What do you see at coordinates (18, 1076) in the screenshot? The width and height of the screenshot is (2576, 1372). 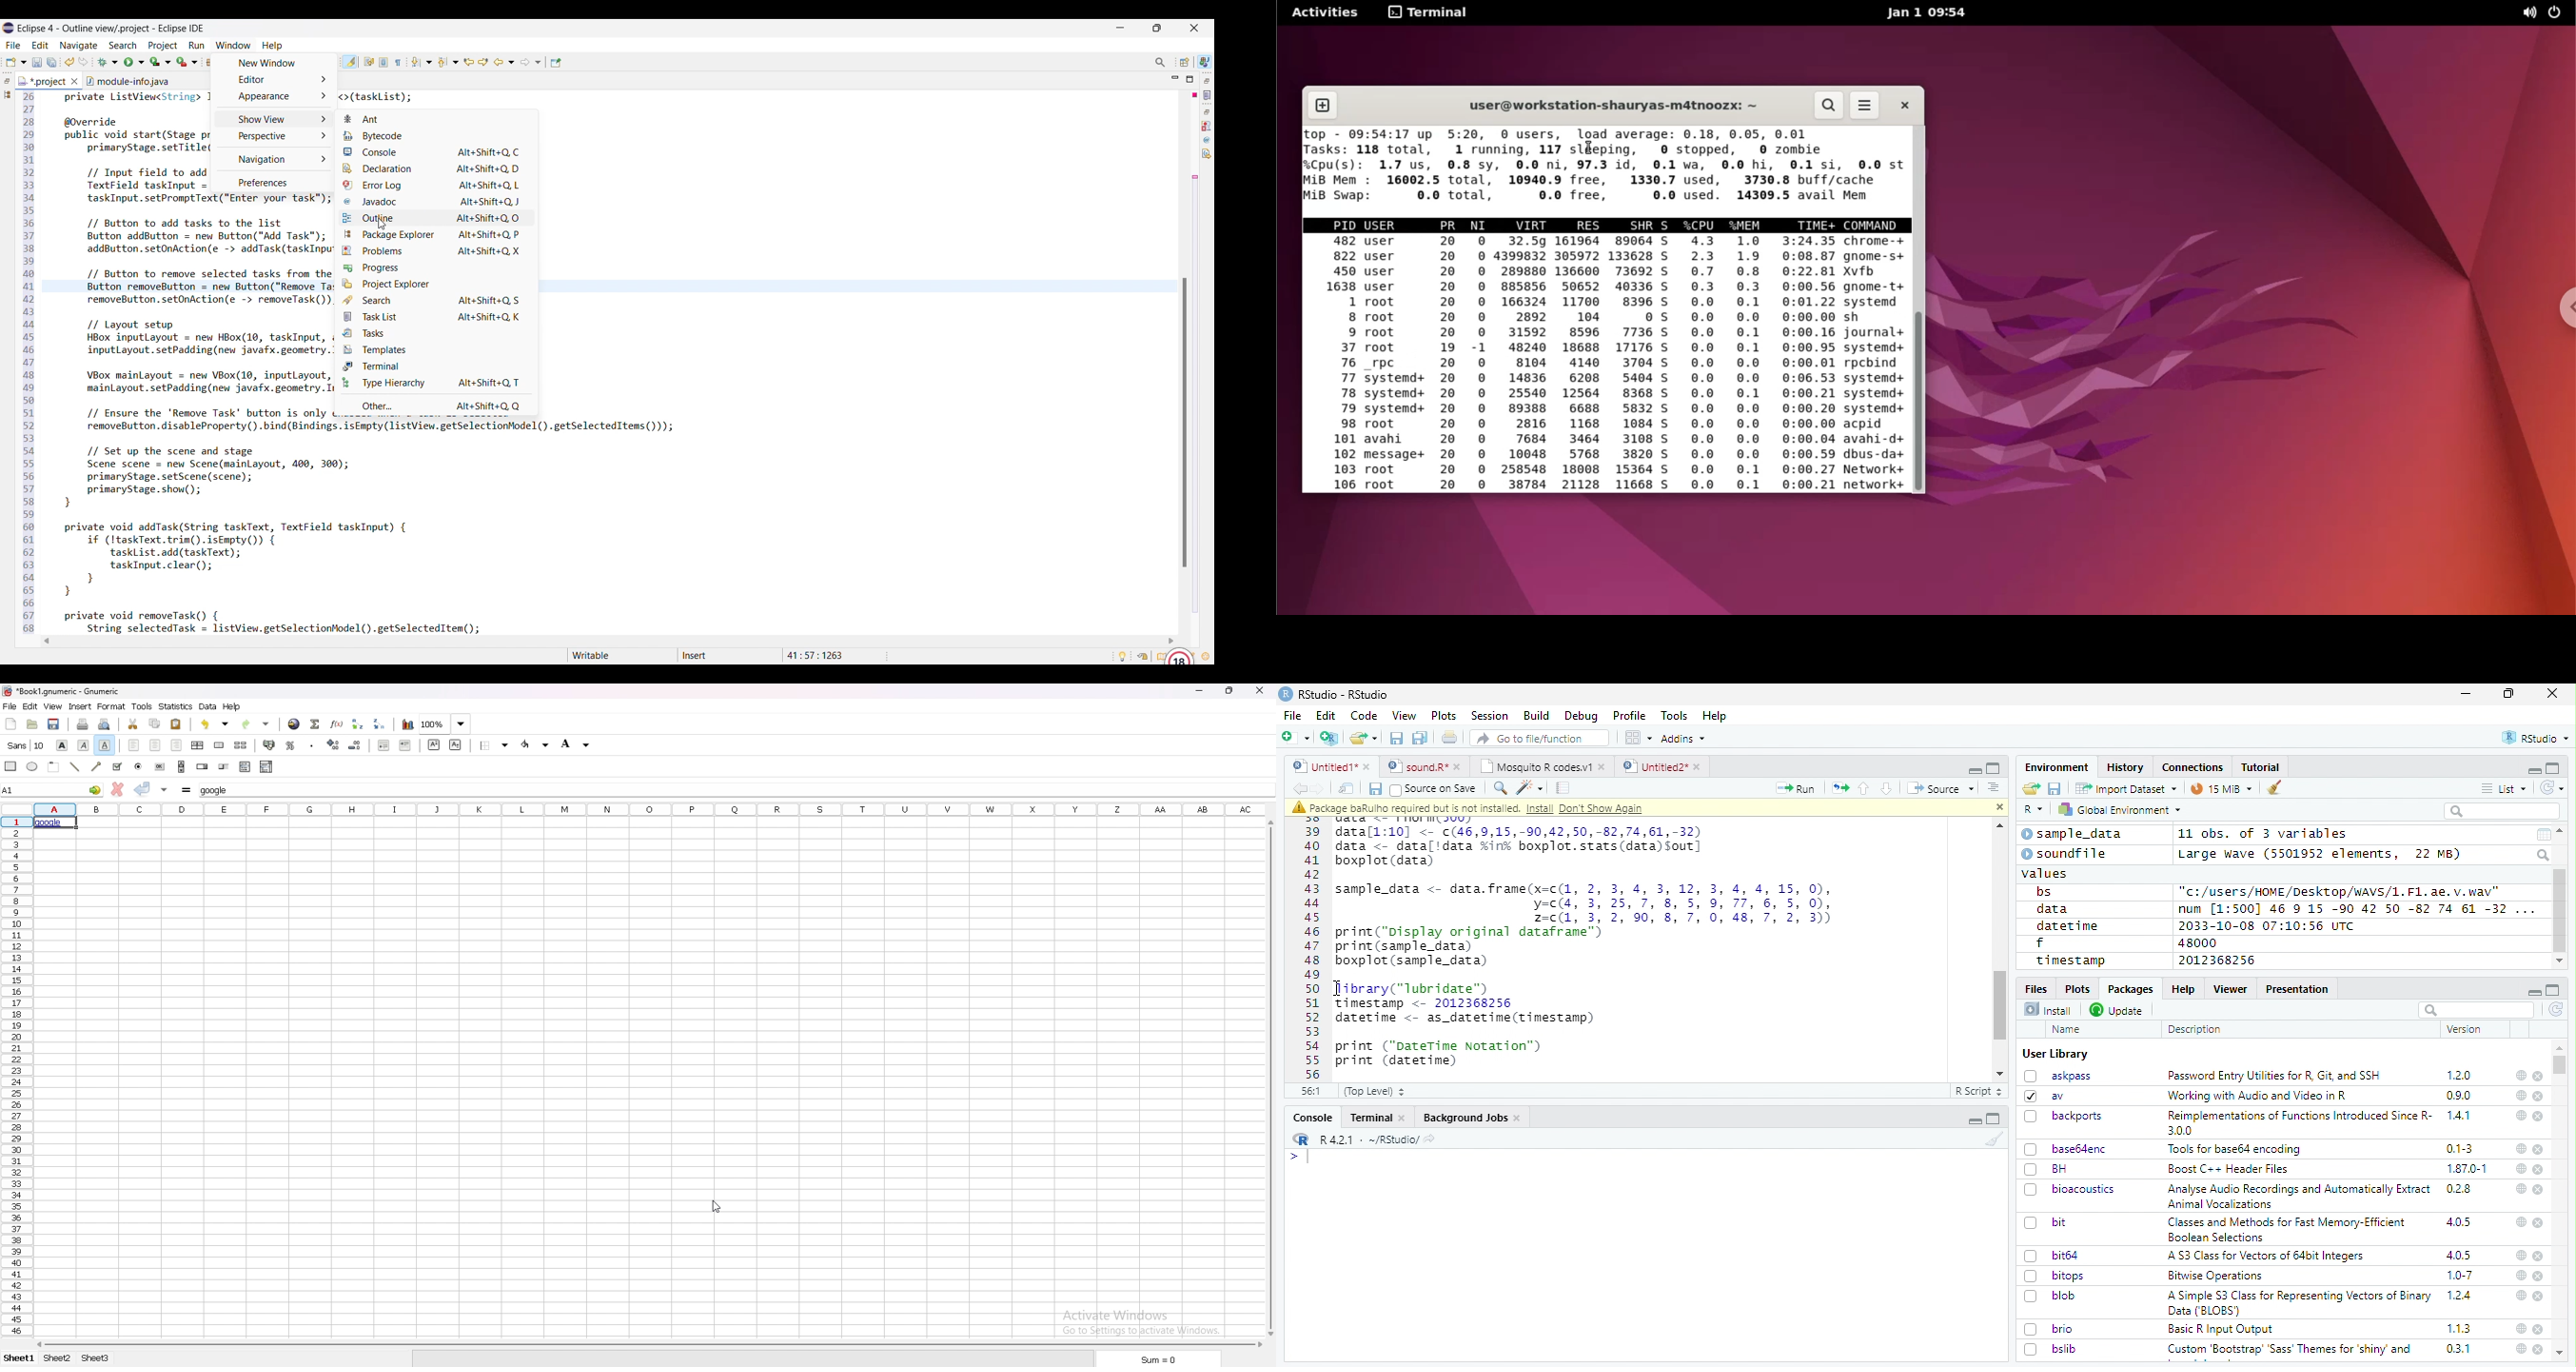 I see `rows` at bounding box center [18, 1076].